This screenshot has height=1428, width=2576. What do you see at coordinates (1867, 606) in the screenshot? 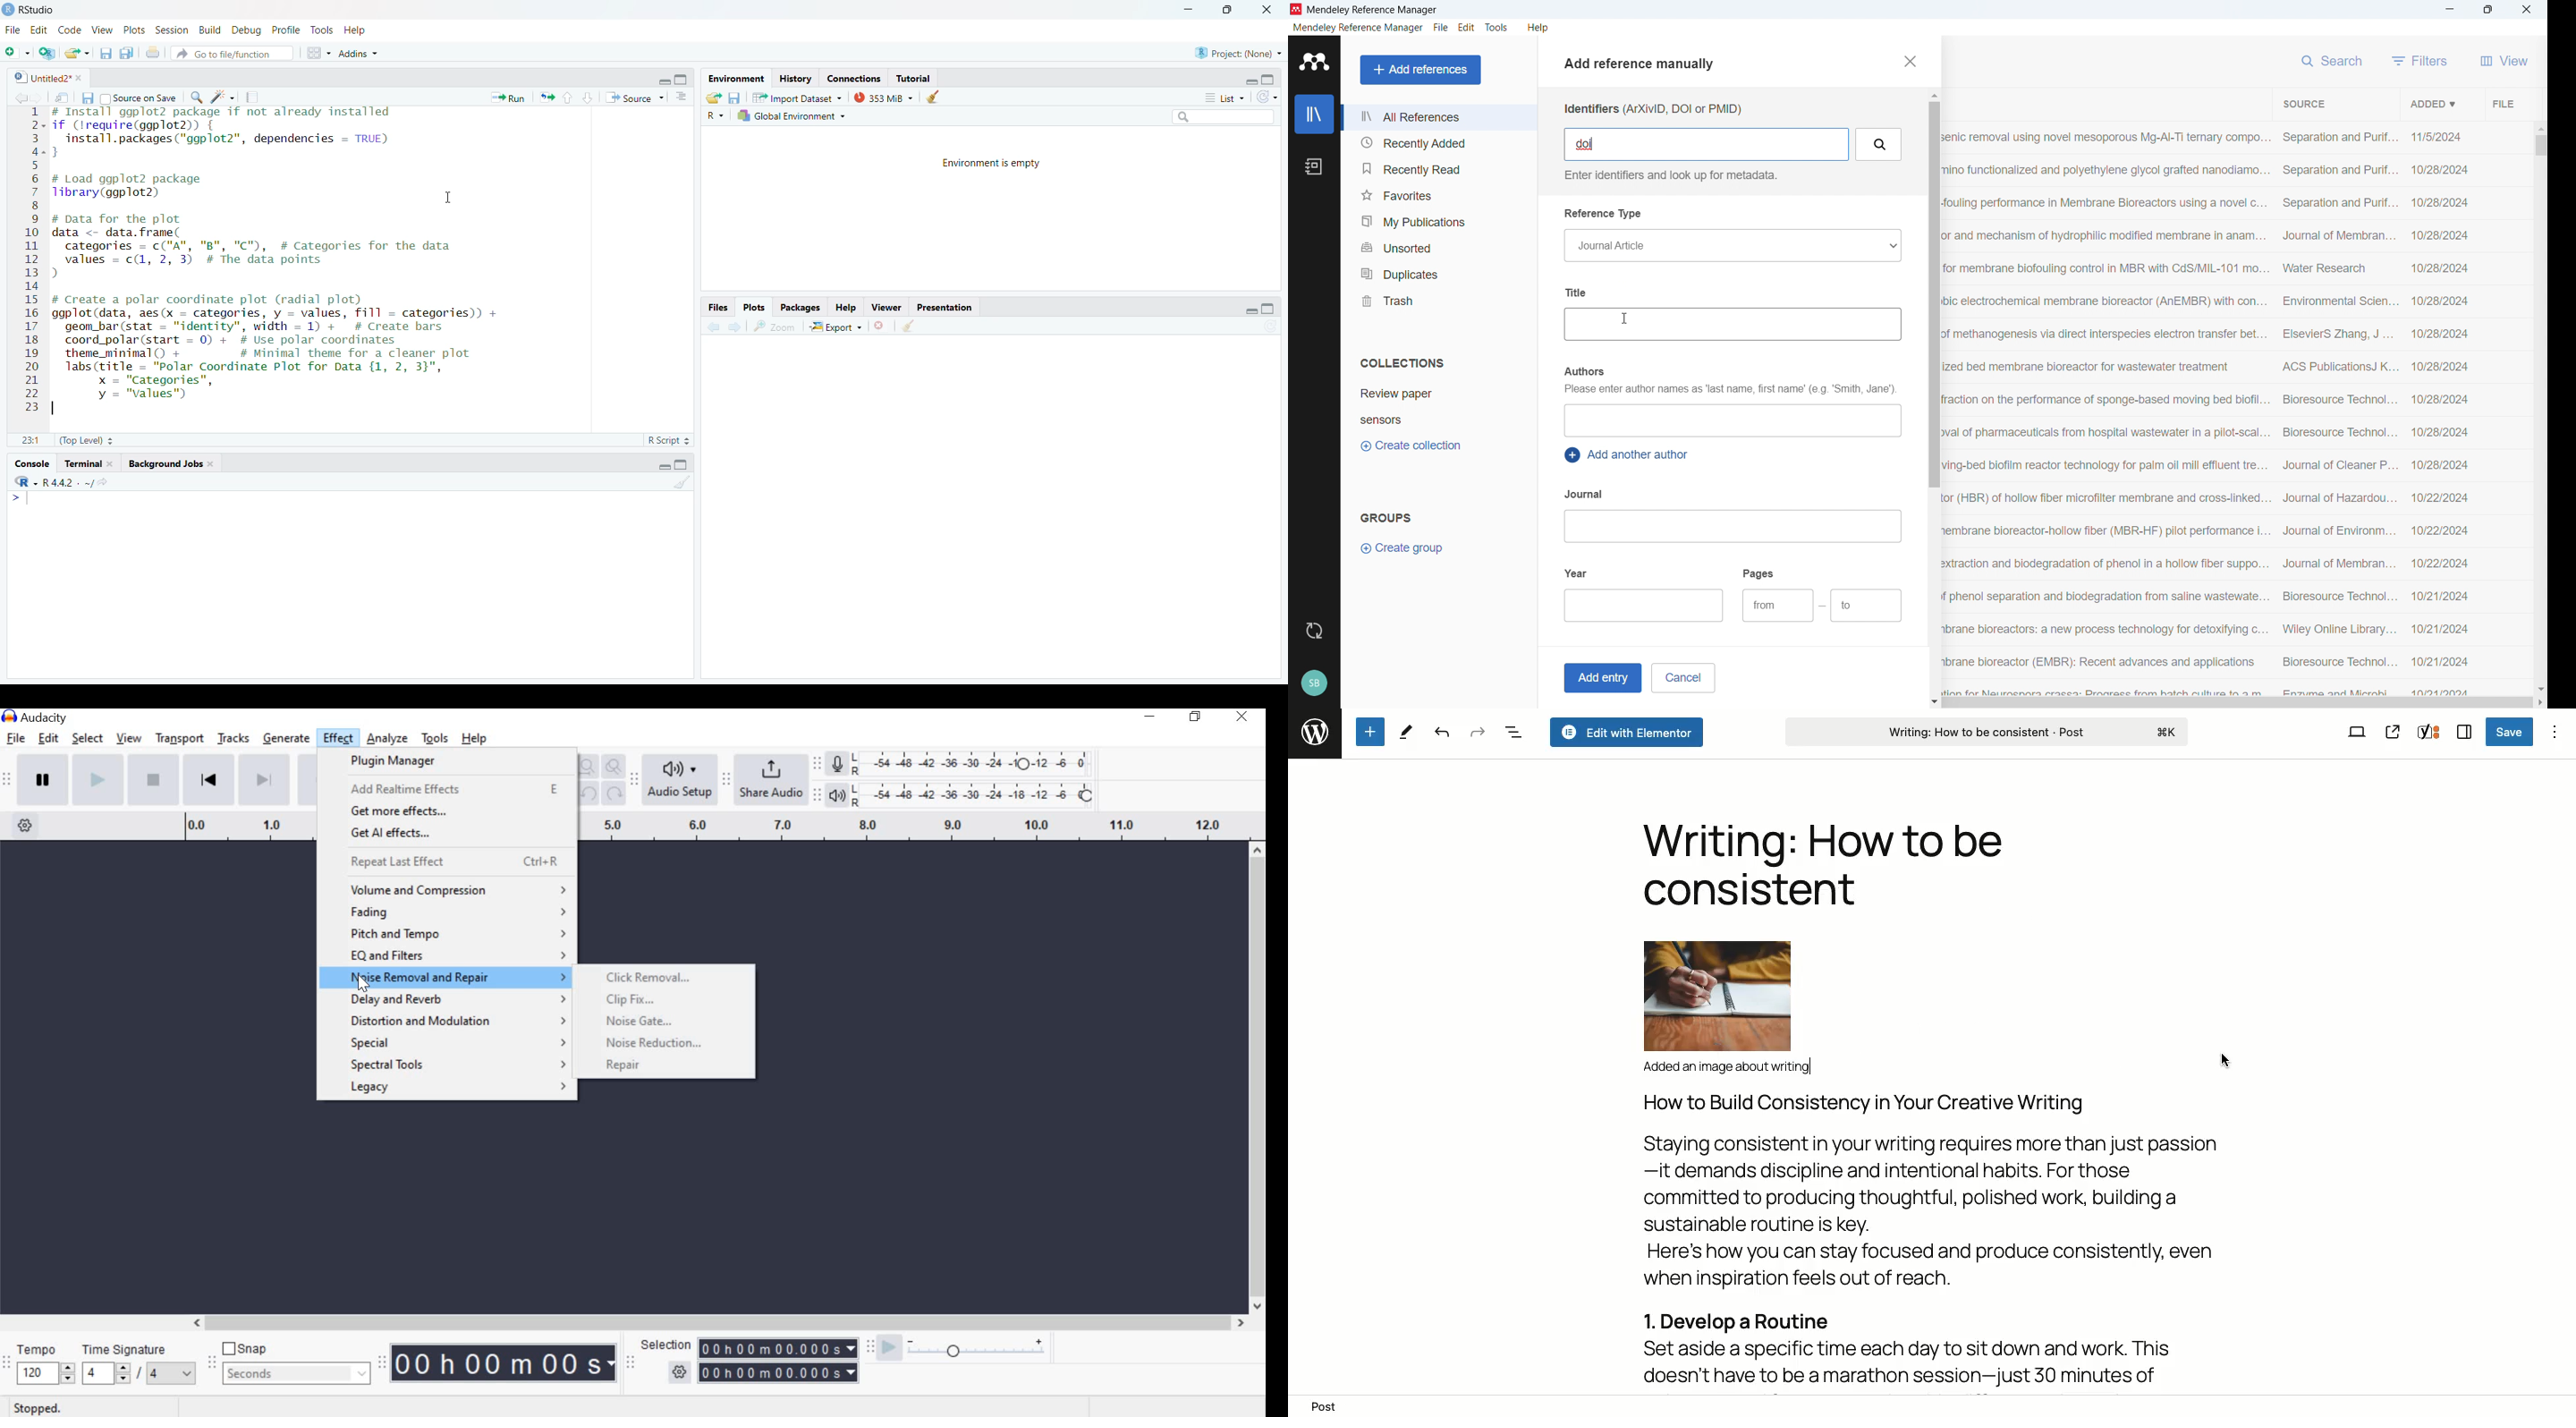
I see `Ending page ` at bounding box center [1867, 606].